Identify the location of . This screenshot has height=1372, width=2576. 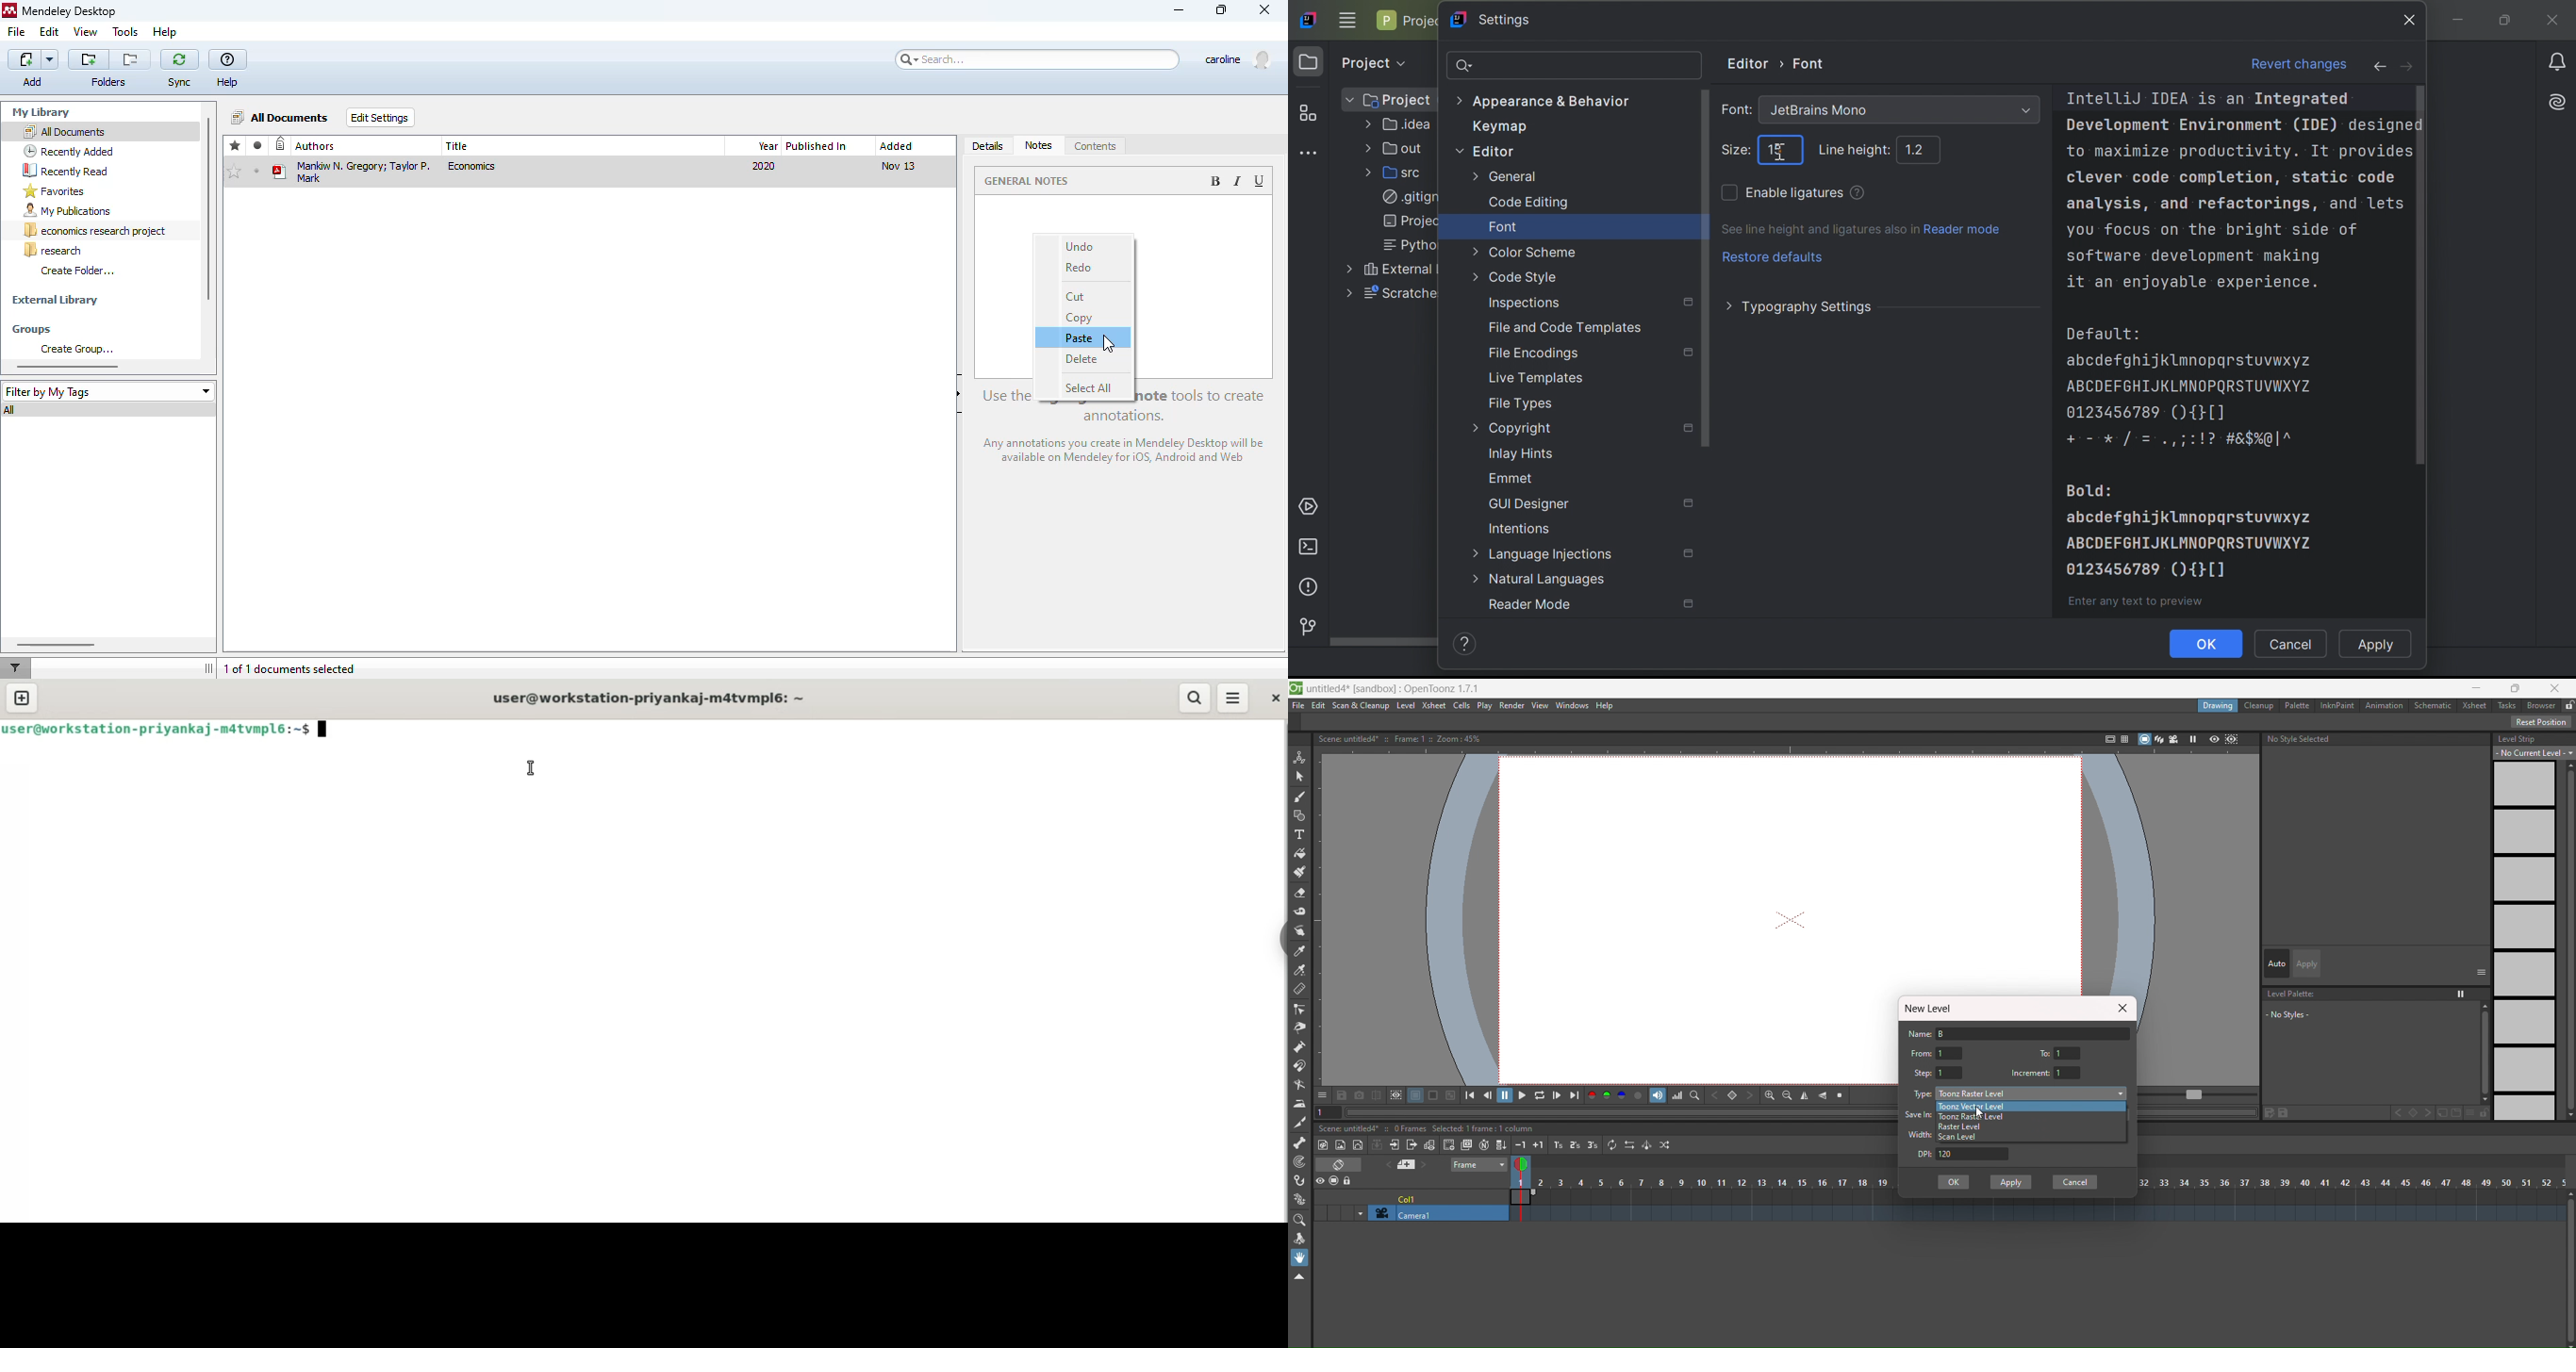
(1803, 1096).